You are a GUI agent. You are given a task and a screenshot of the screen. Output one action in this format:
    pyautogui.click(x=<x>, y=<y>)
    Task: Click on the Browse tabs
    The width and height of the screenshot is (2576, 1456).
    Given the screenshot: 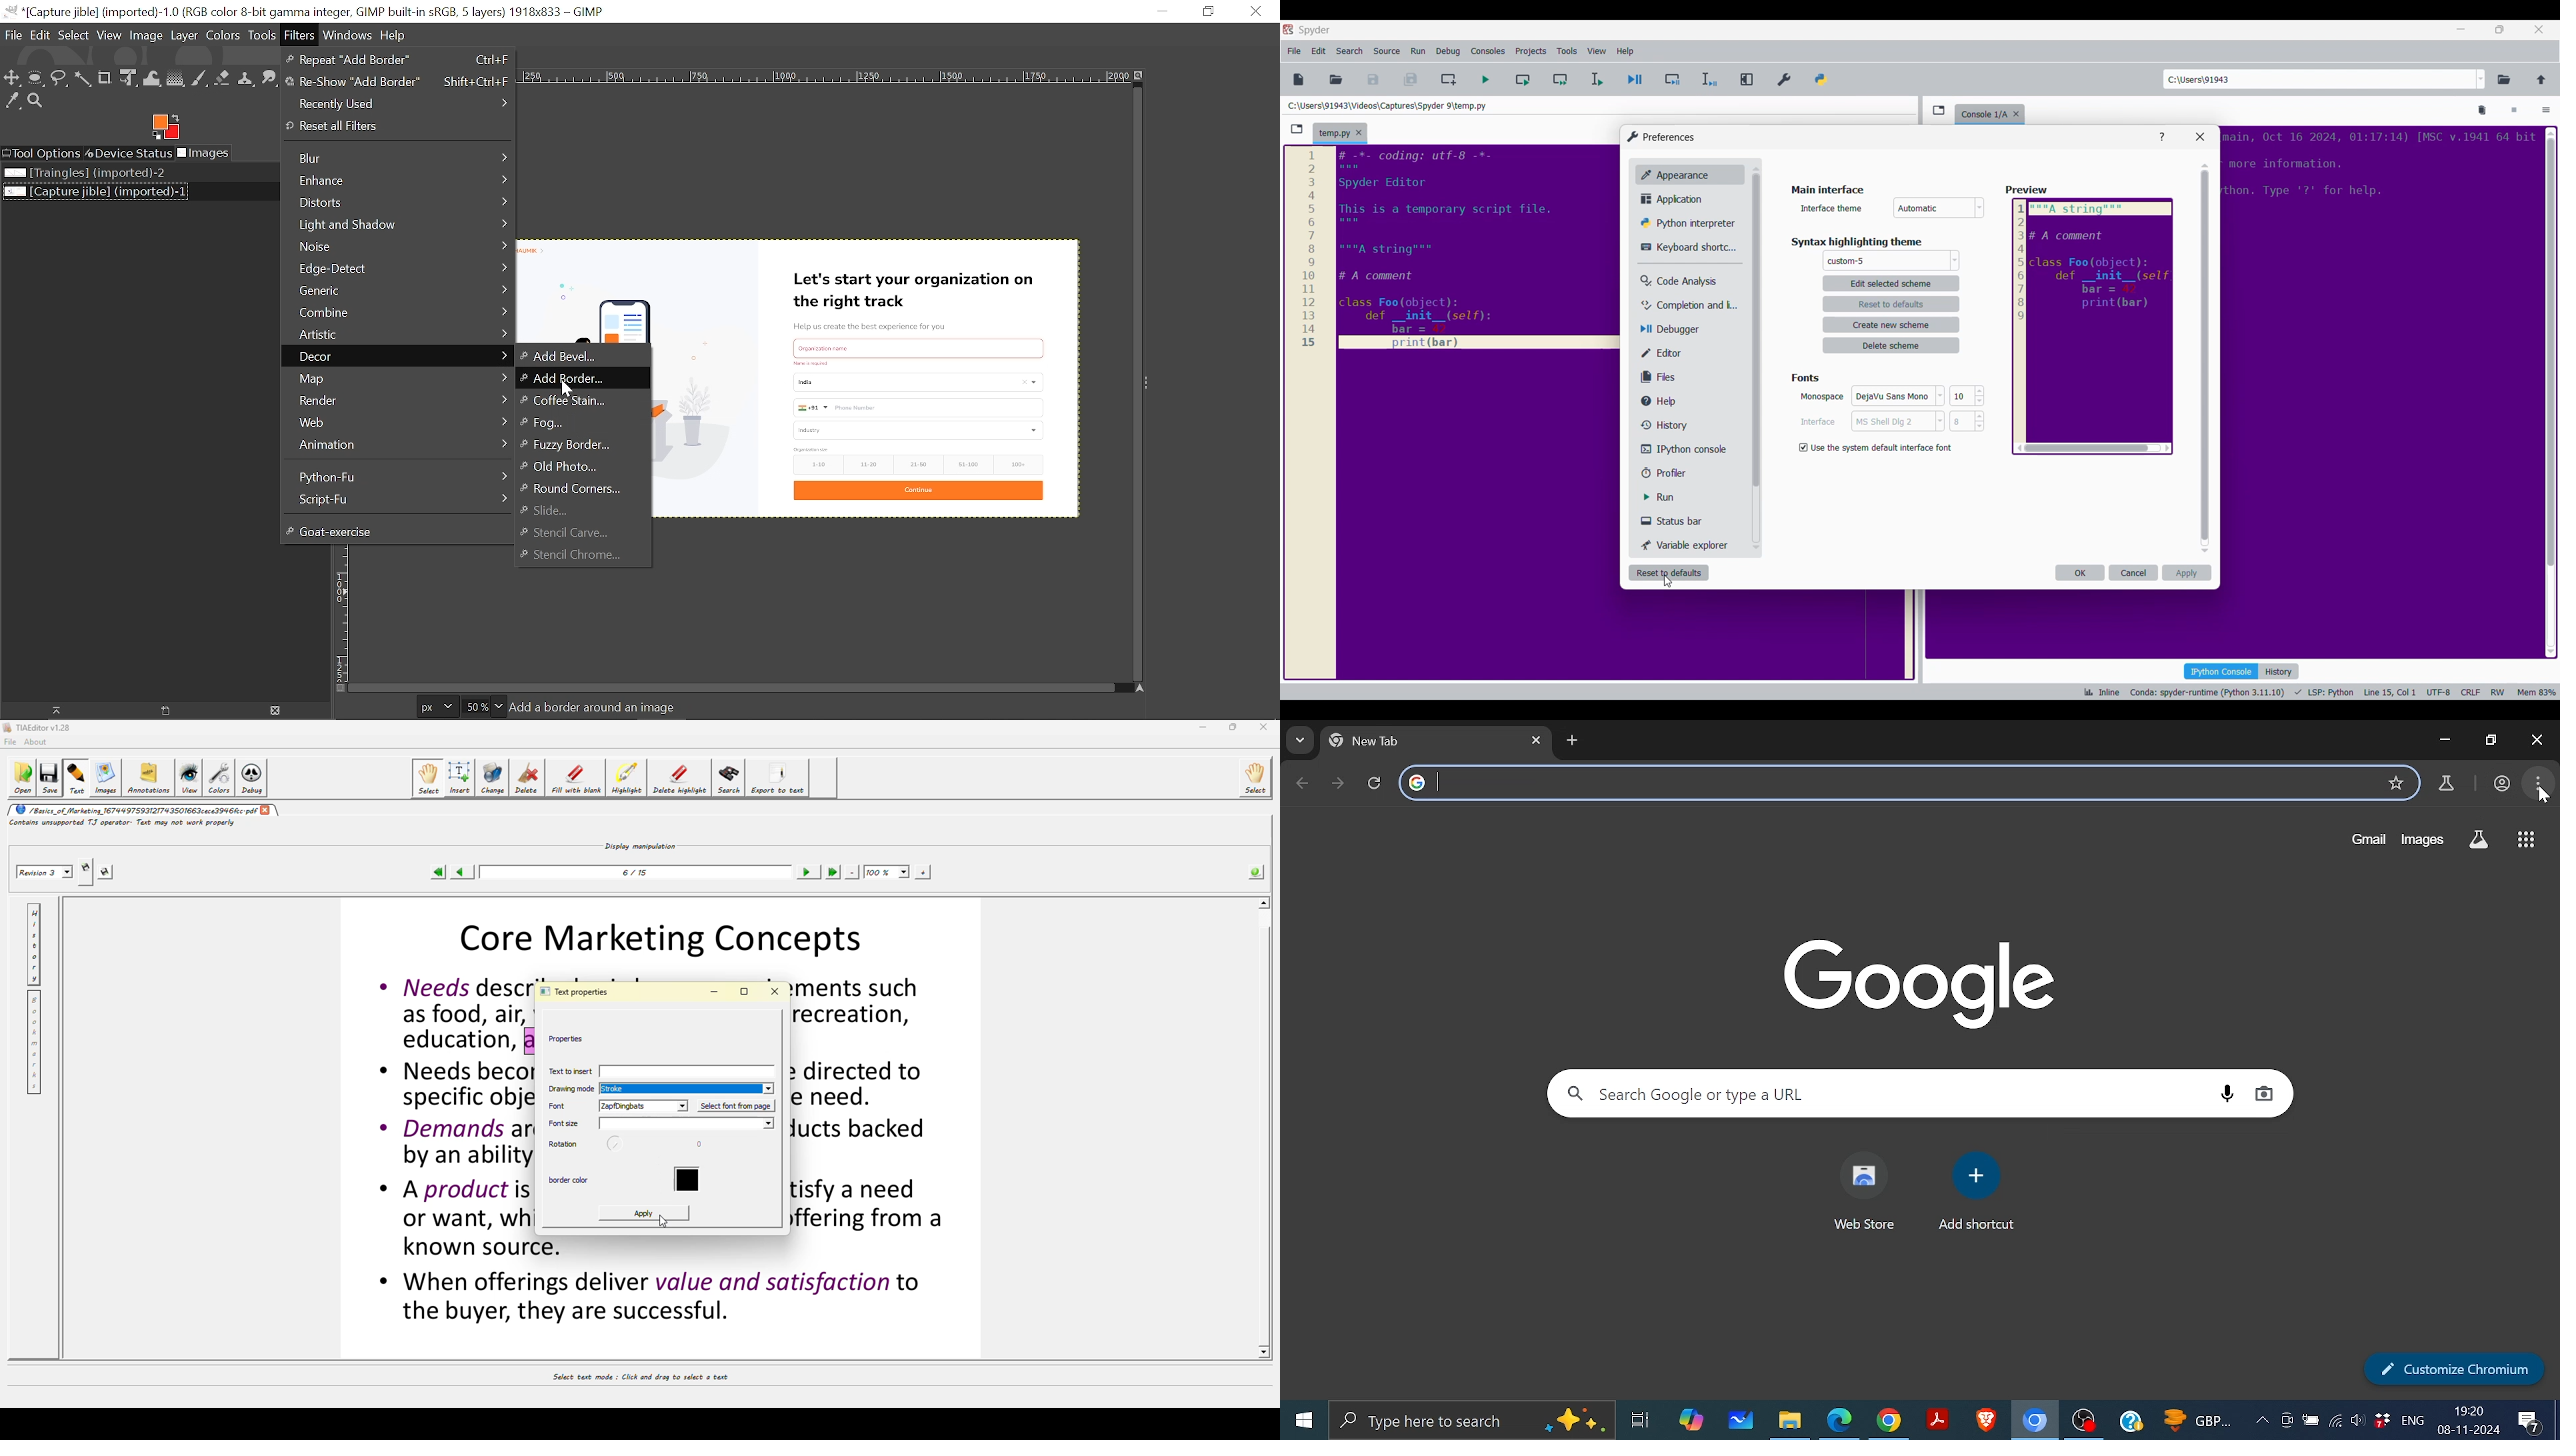 What is the action you would take?
    pyautogui.click(x=1297, y=129)
    